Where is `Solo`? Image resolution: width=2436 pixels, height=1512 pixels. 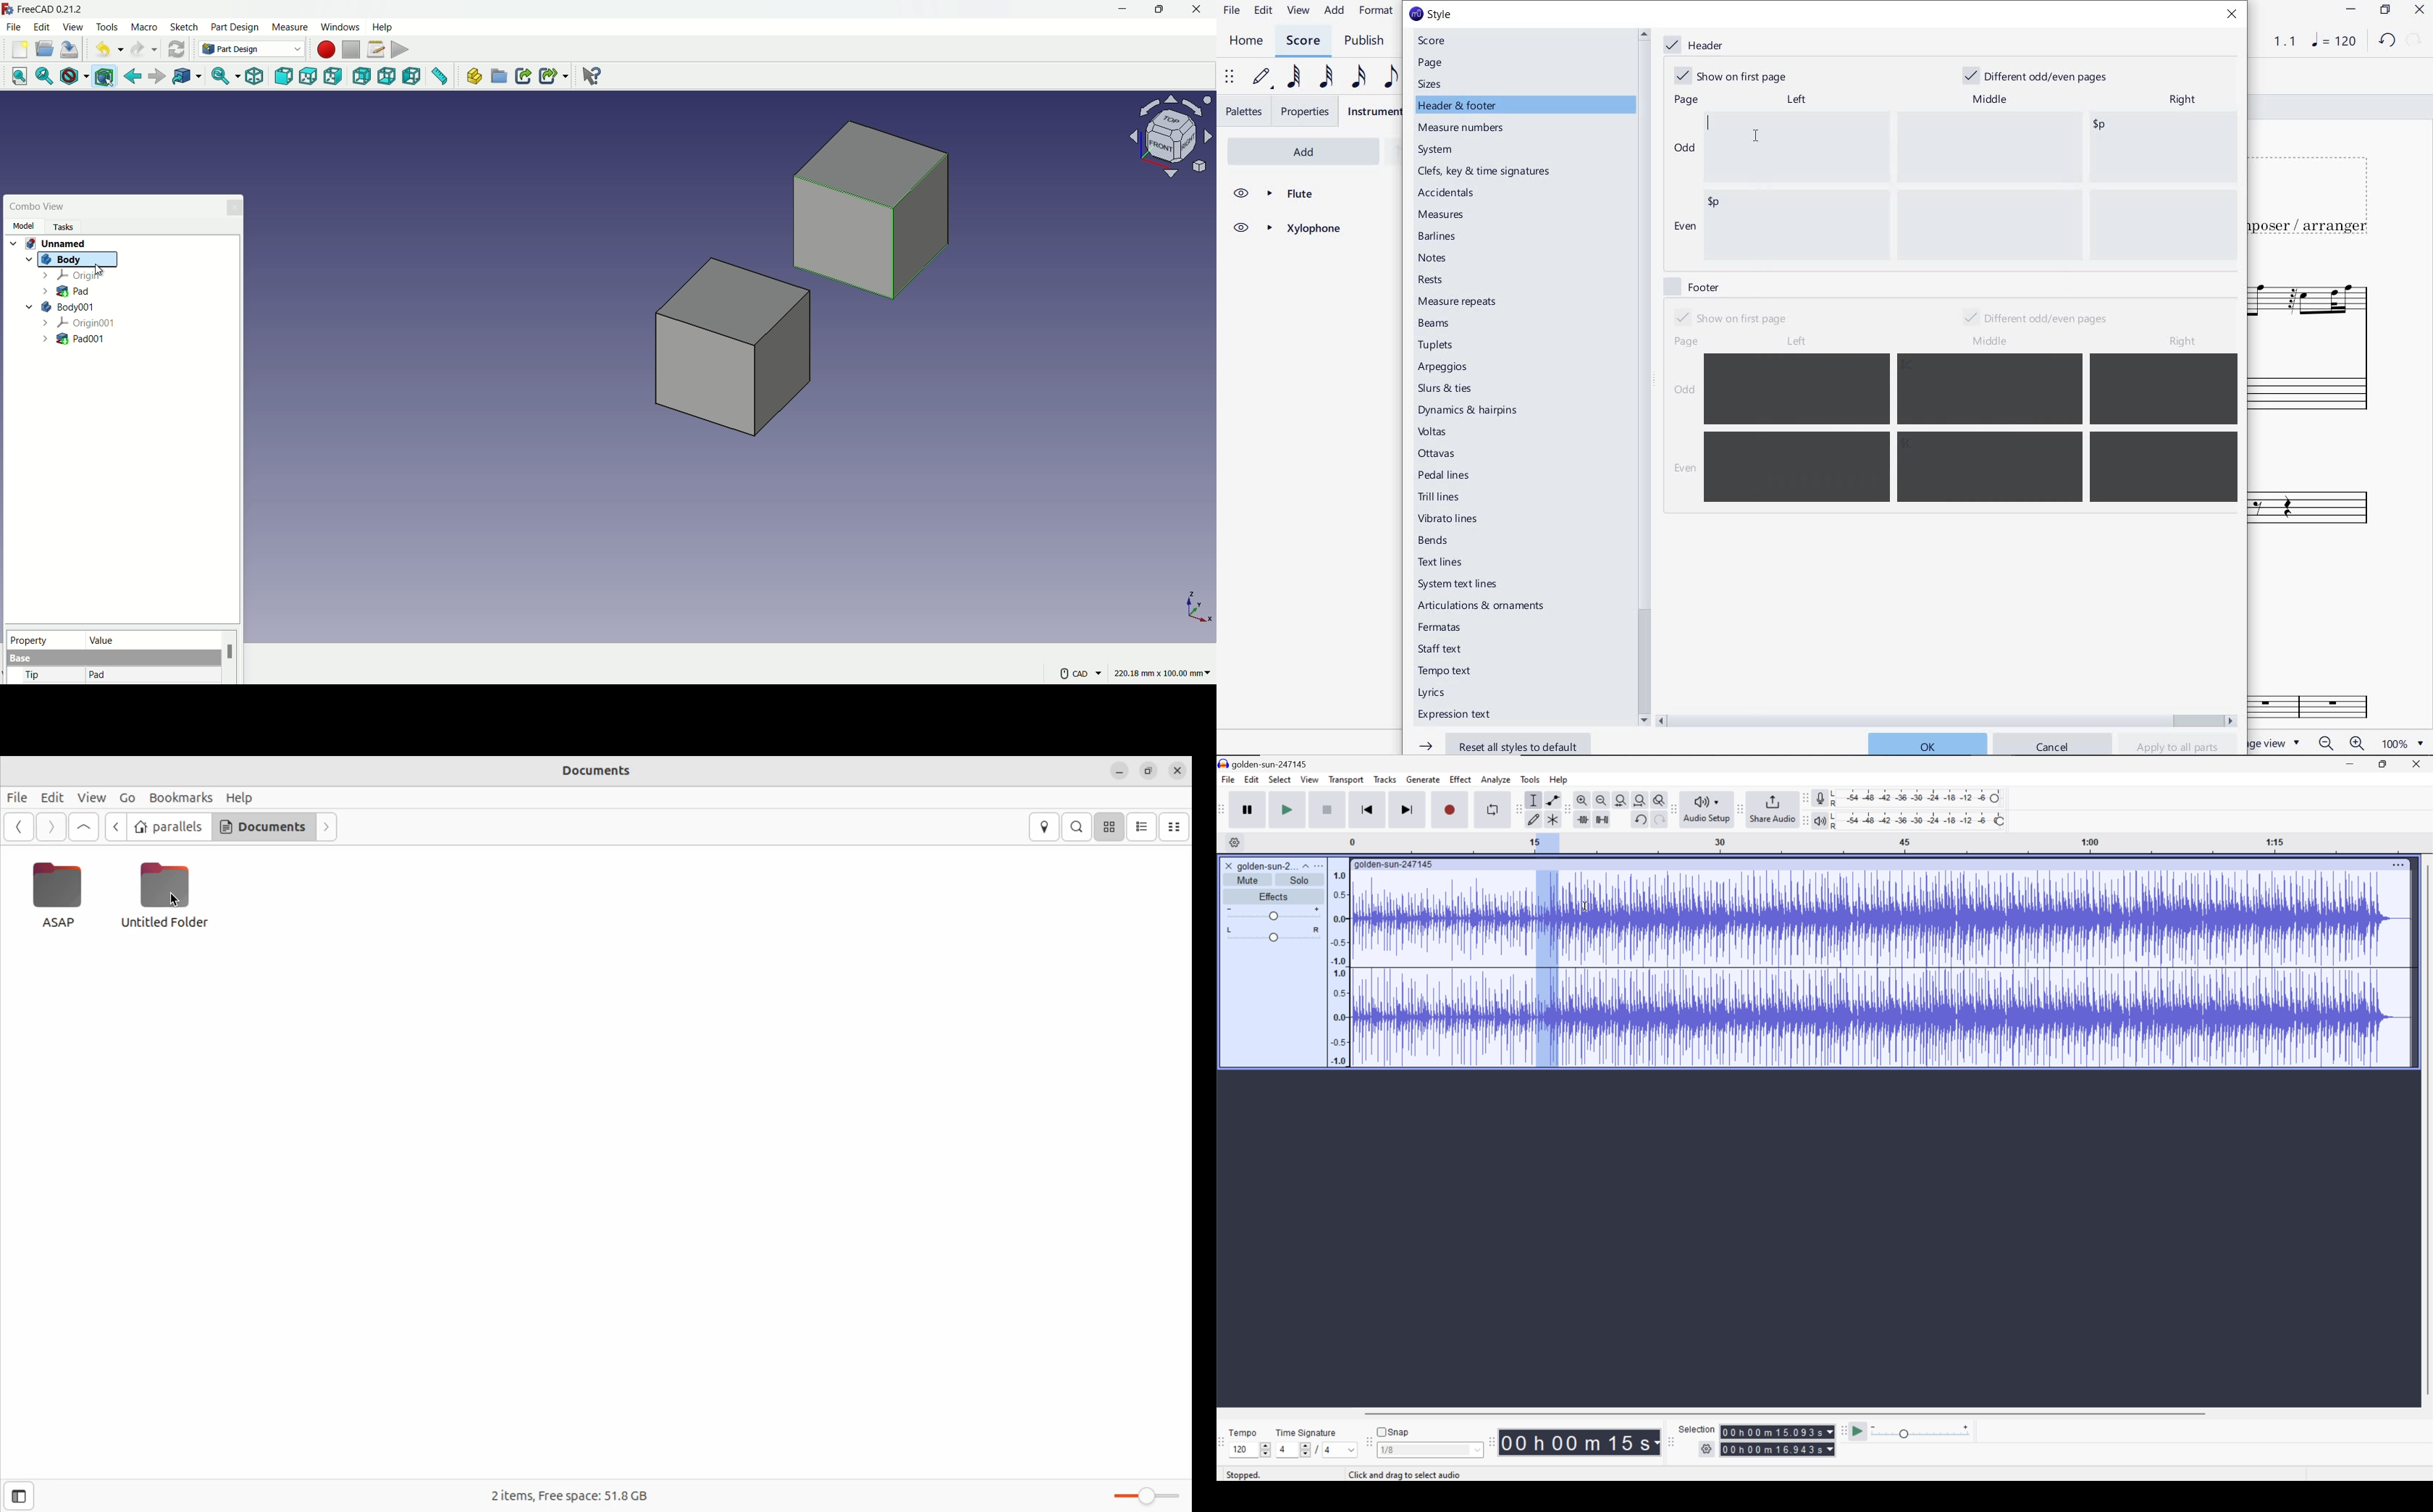
Solo is located at coordinates (1301, 881).